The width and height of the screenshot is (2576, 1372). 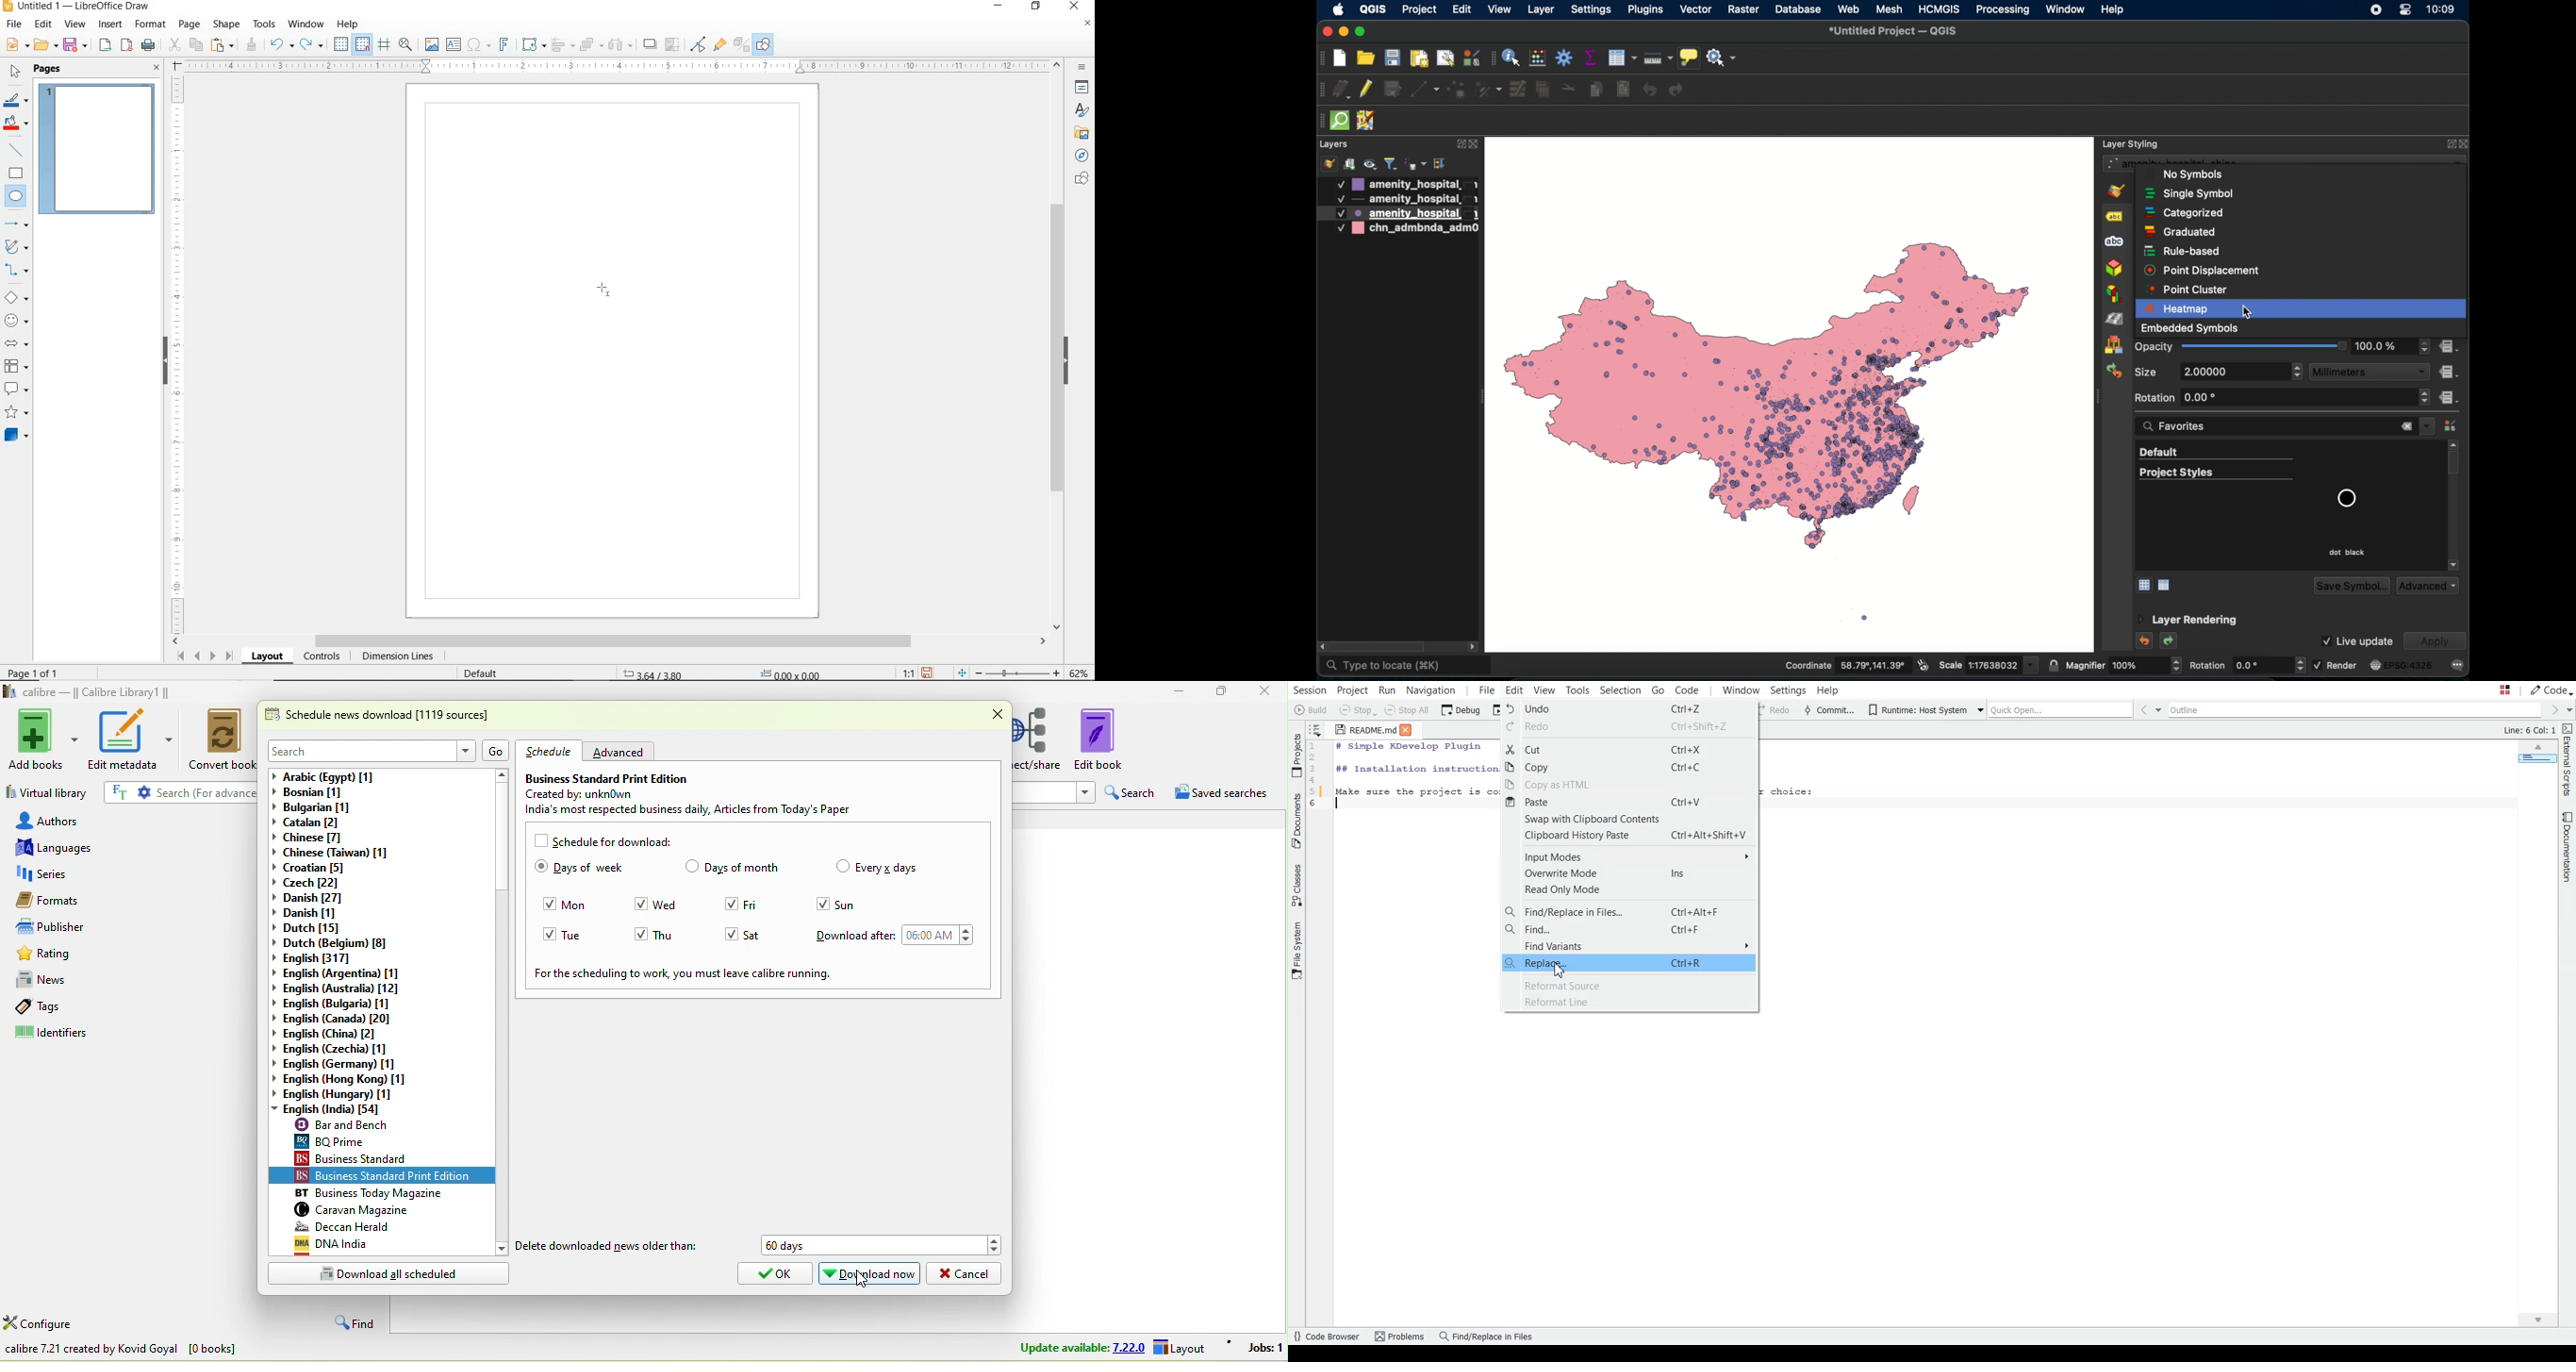 I want to click on history, so click(x=2114, y=371).